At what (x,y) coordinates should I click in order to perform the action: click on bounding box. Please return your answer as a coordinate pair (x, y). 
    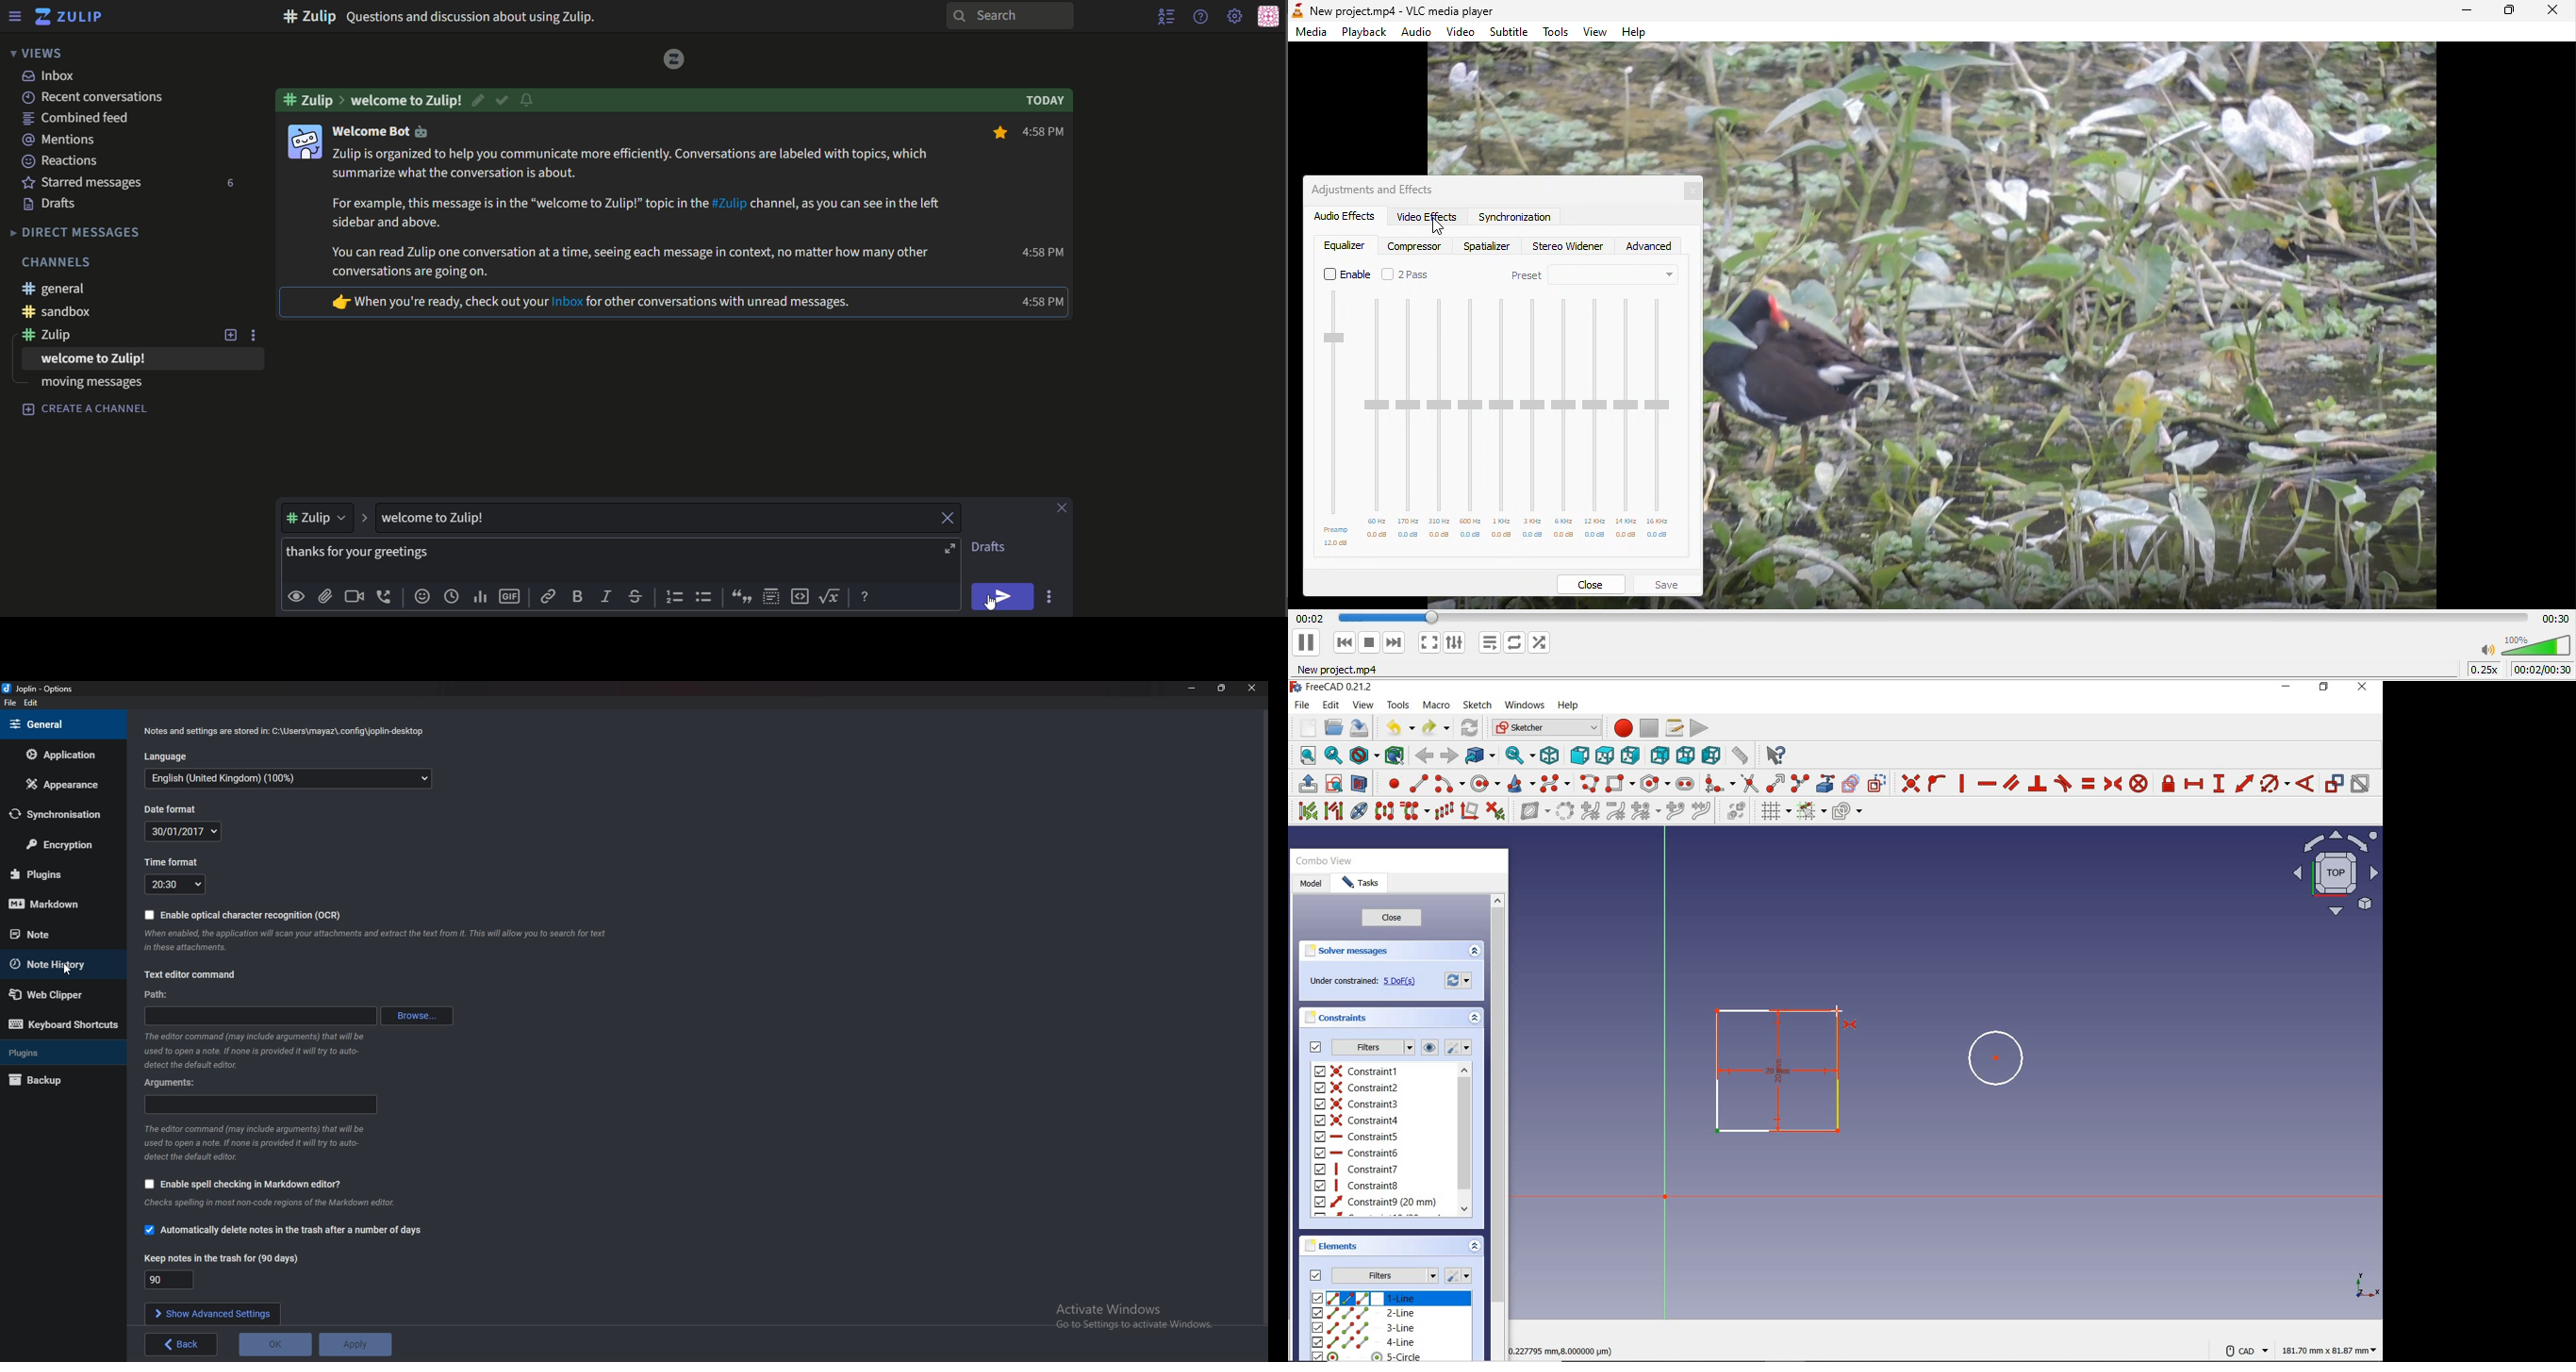
    Looking at the image, I should click on (1394, 755).